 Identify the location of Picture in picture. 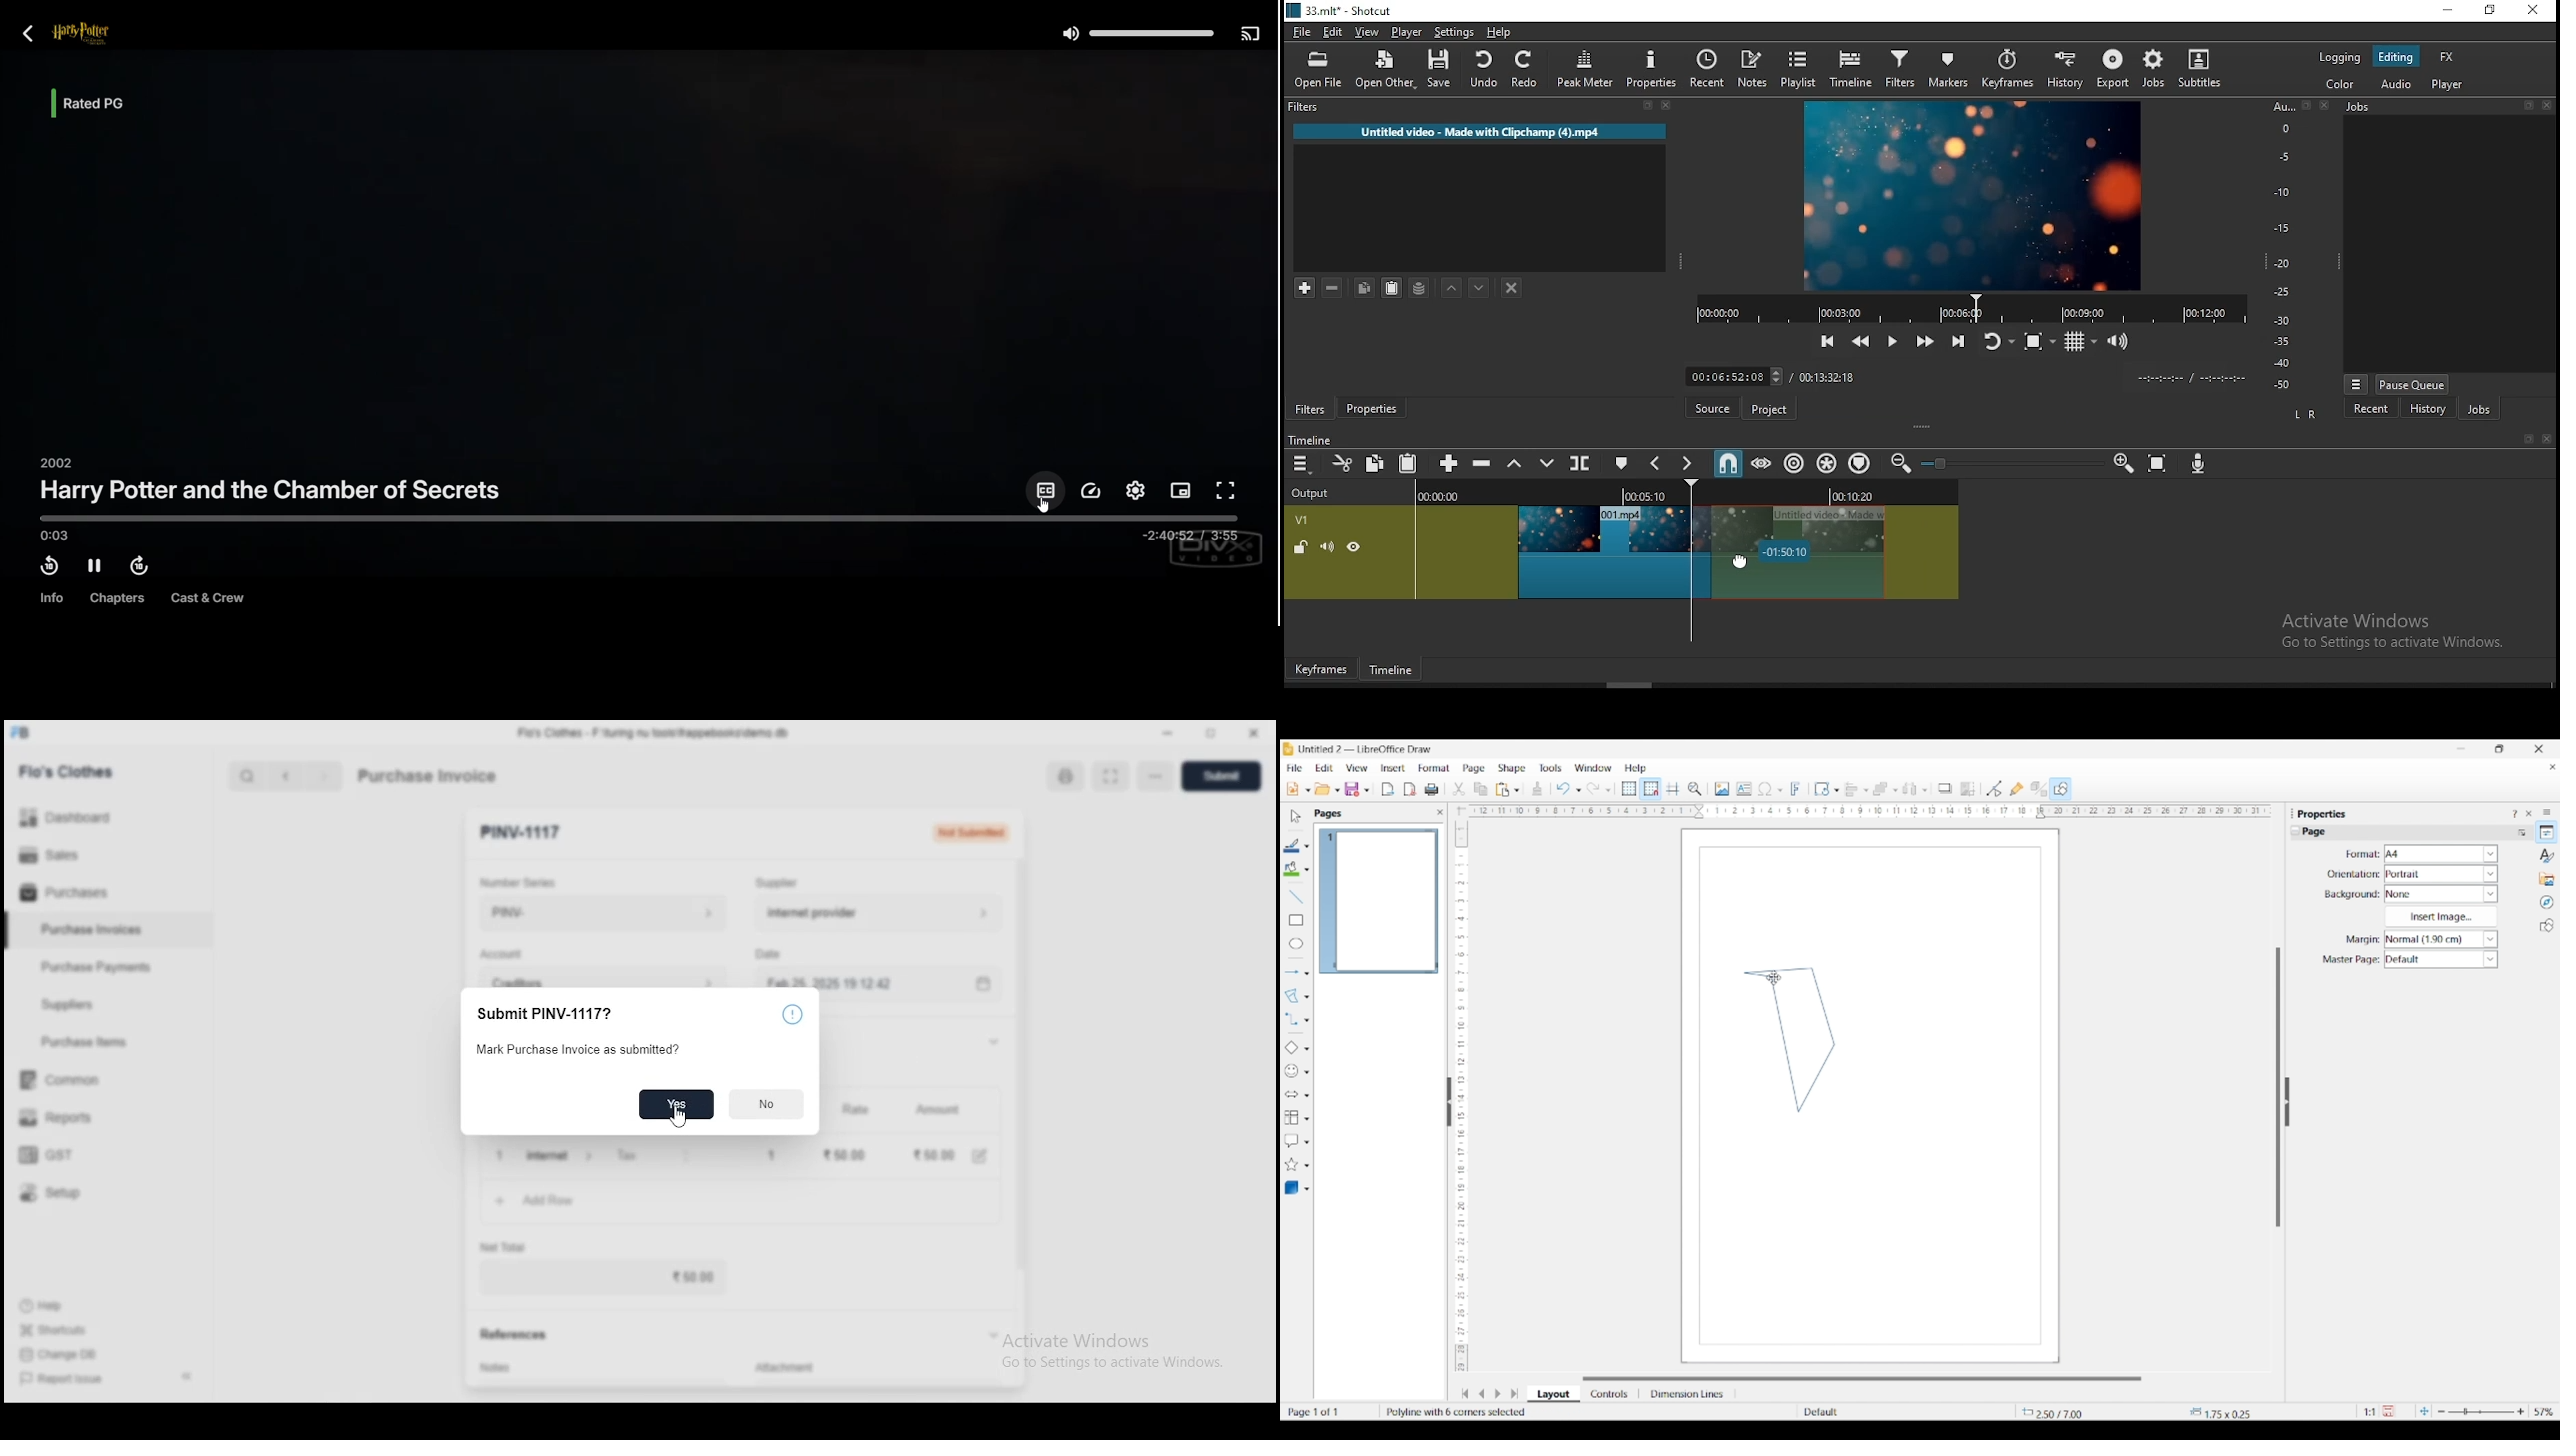
(1181, 492).